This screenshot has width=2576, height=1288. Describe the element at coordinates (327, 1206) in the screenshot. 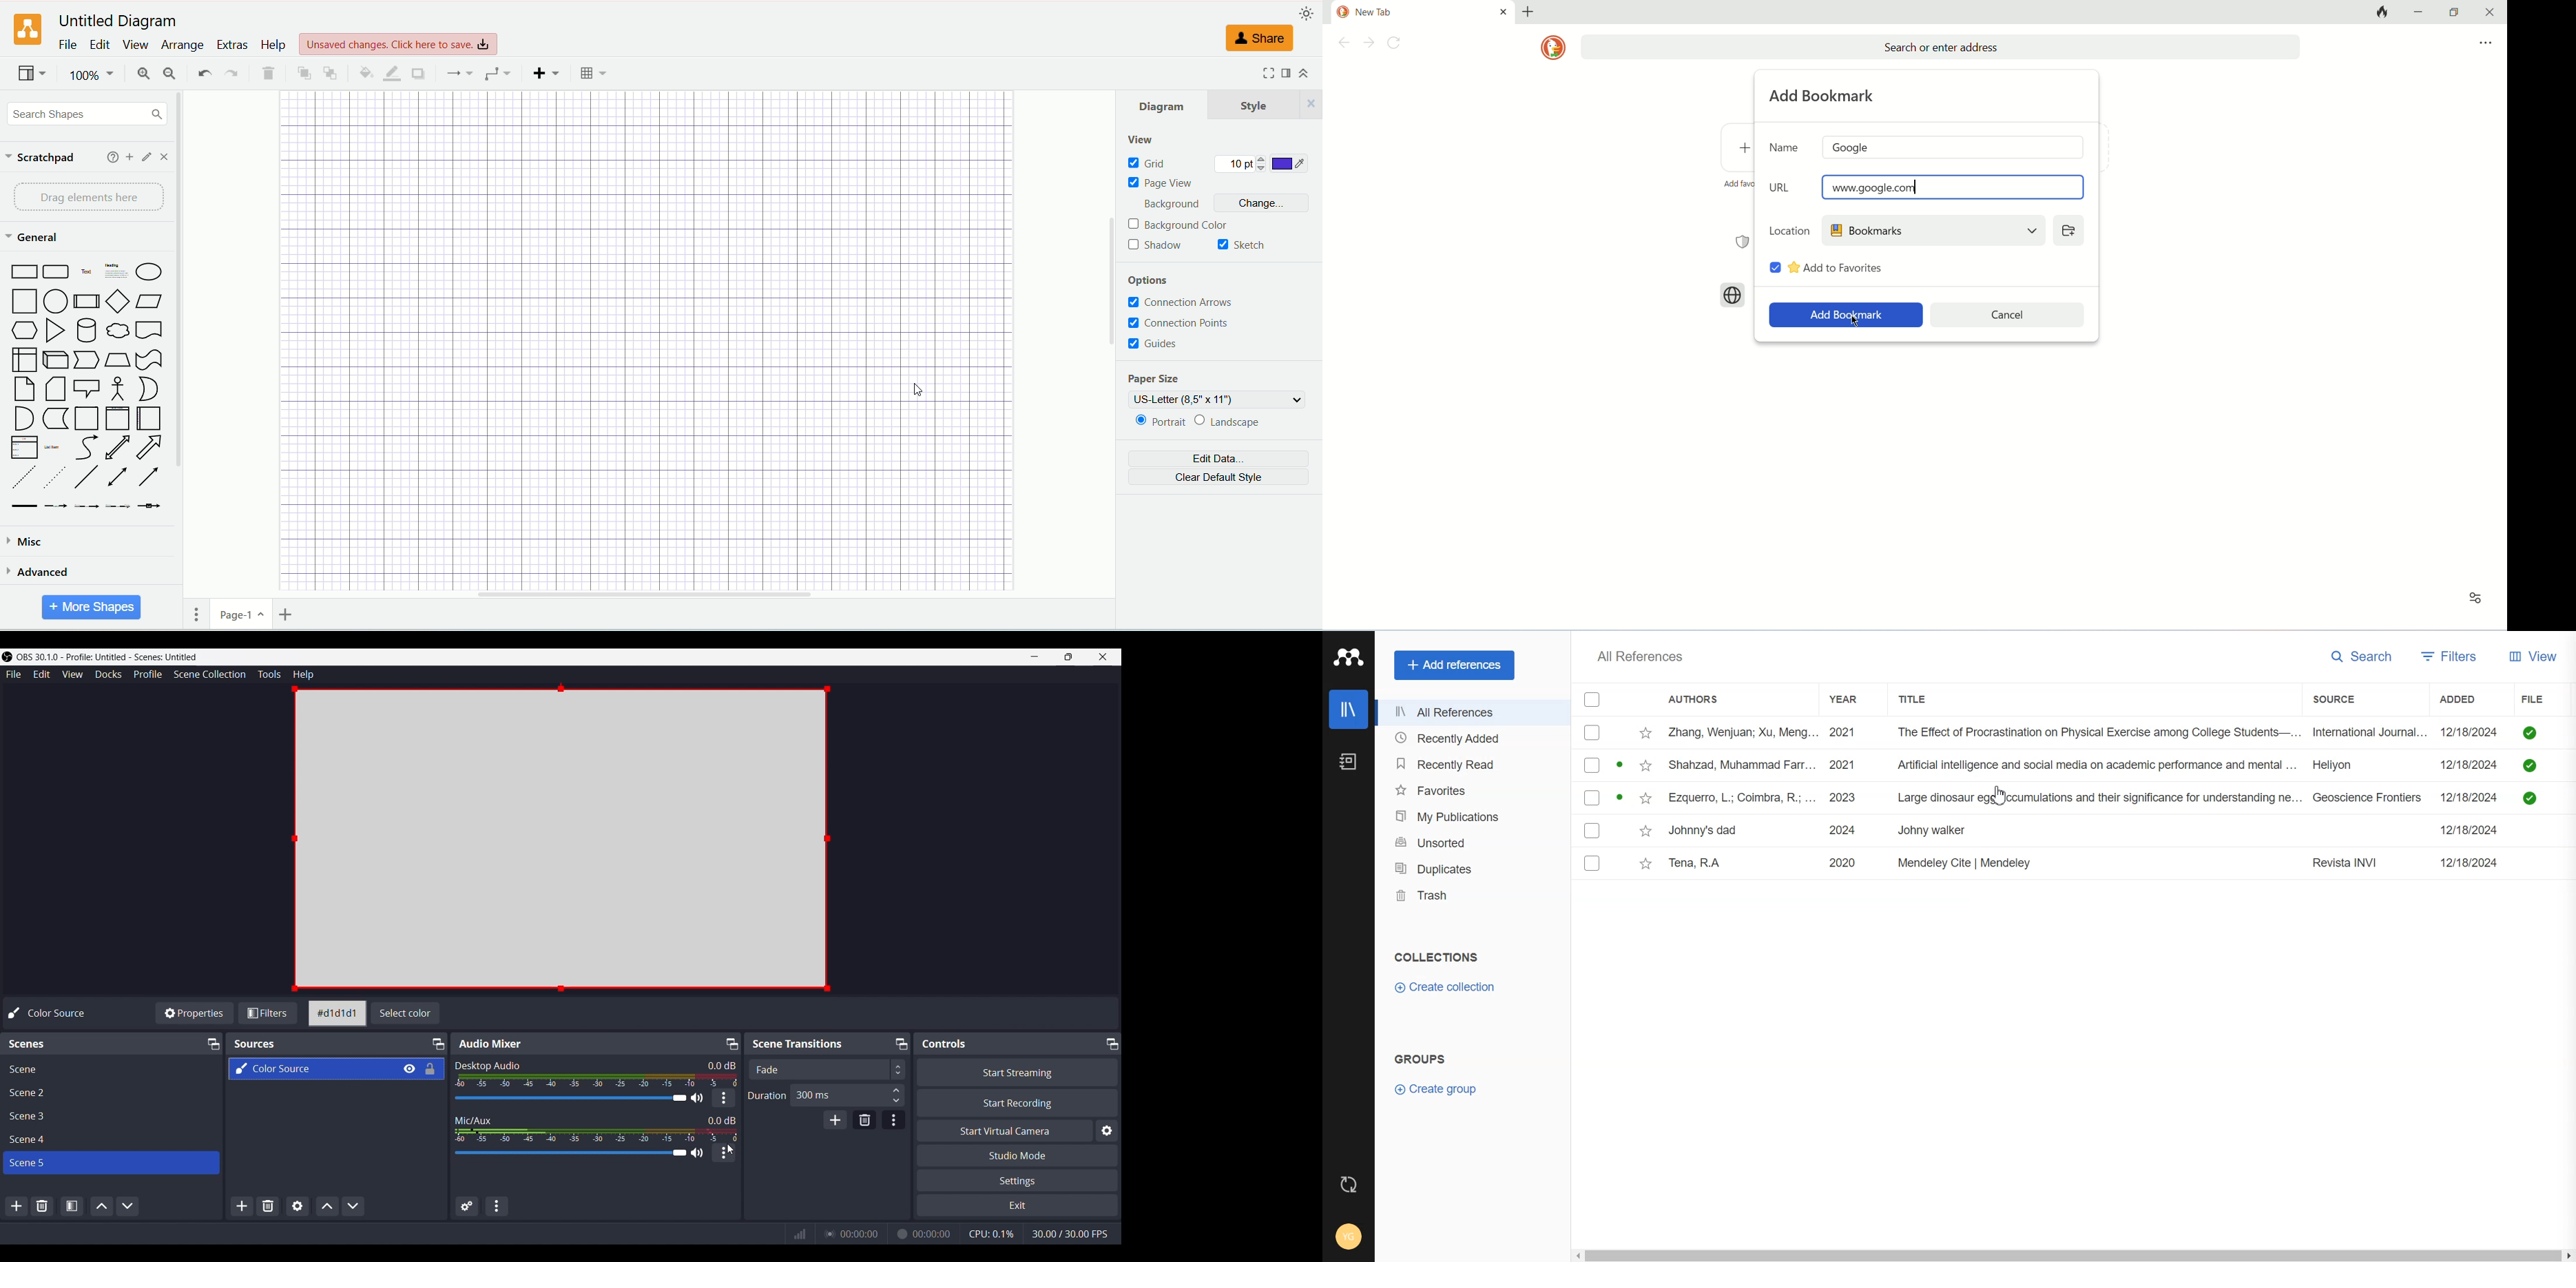

I see `Move Sources Up ` at that location.